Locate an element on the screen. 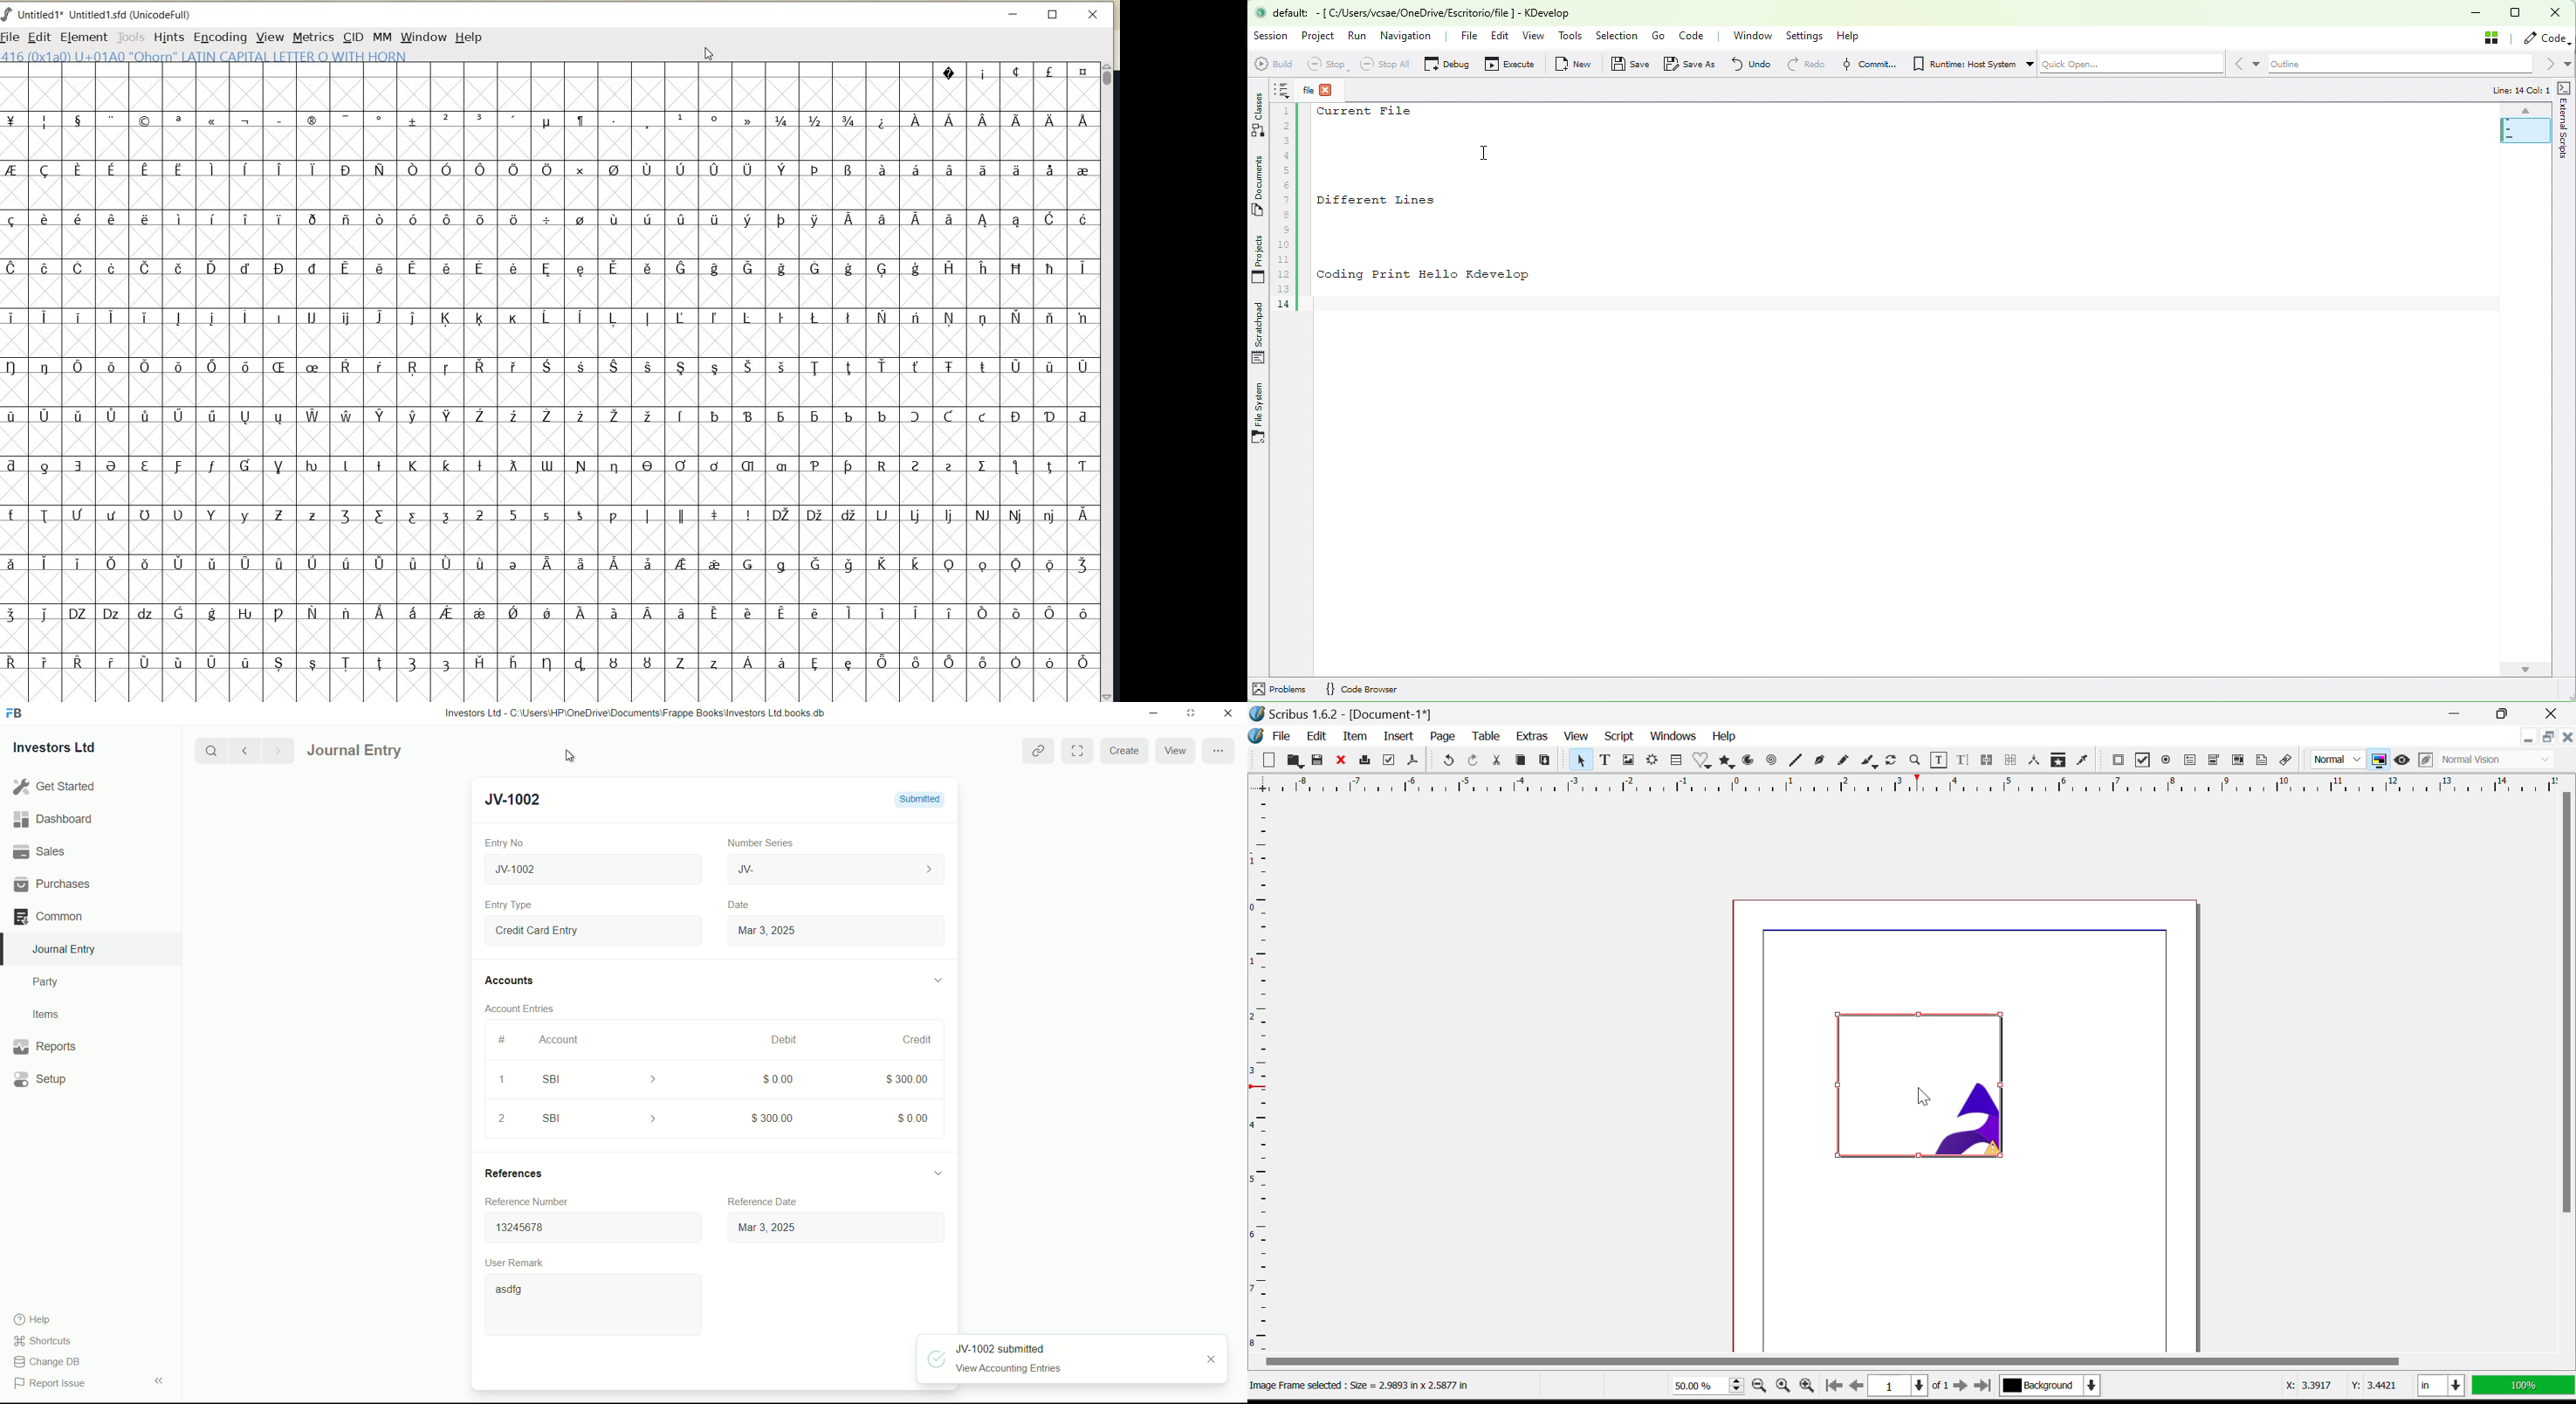 This screenshot has width=2576, height=1428. Mar 3, 2025 is located at coordinates (832, 1230).